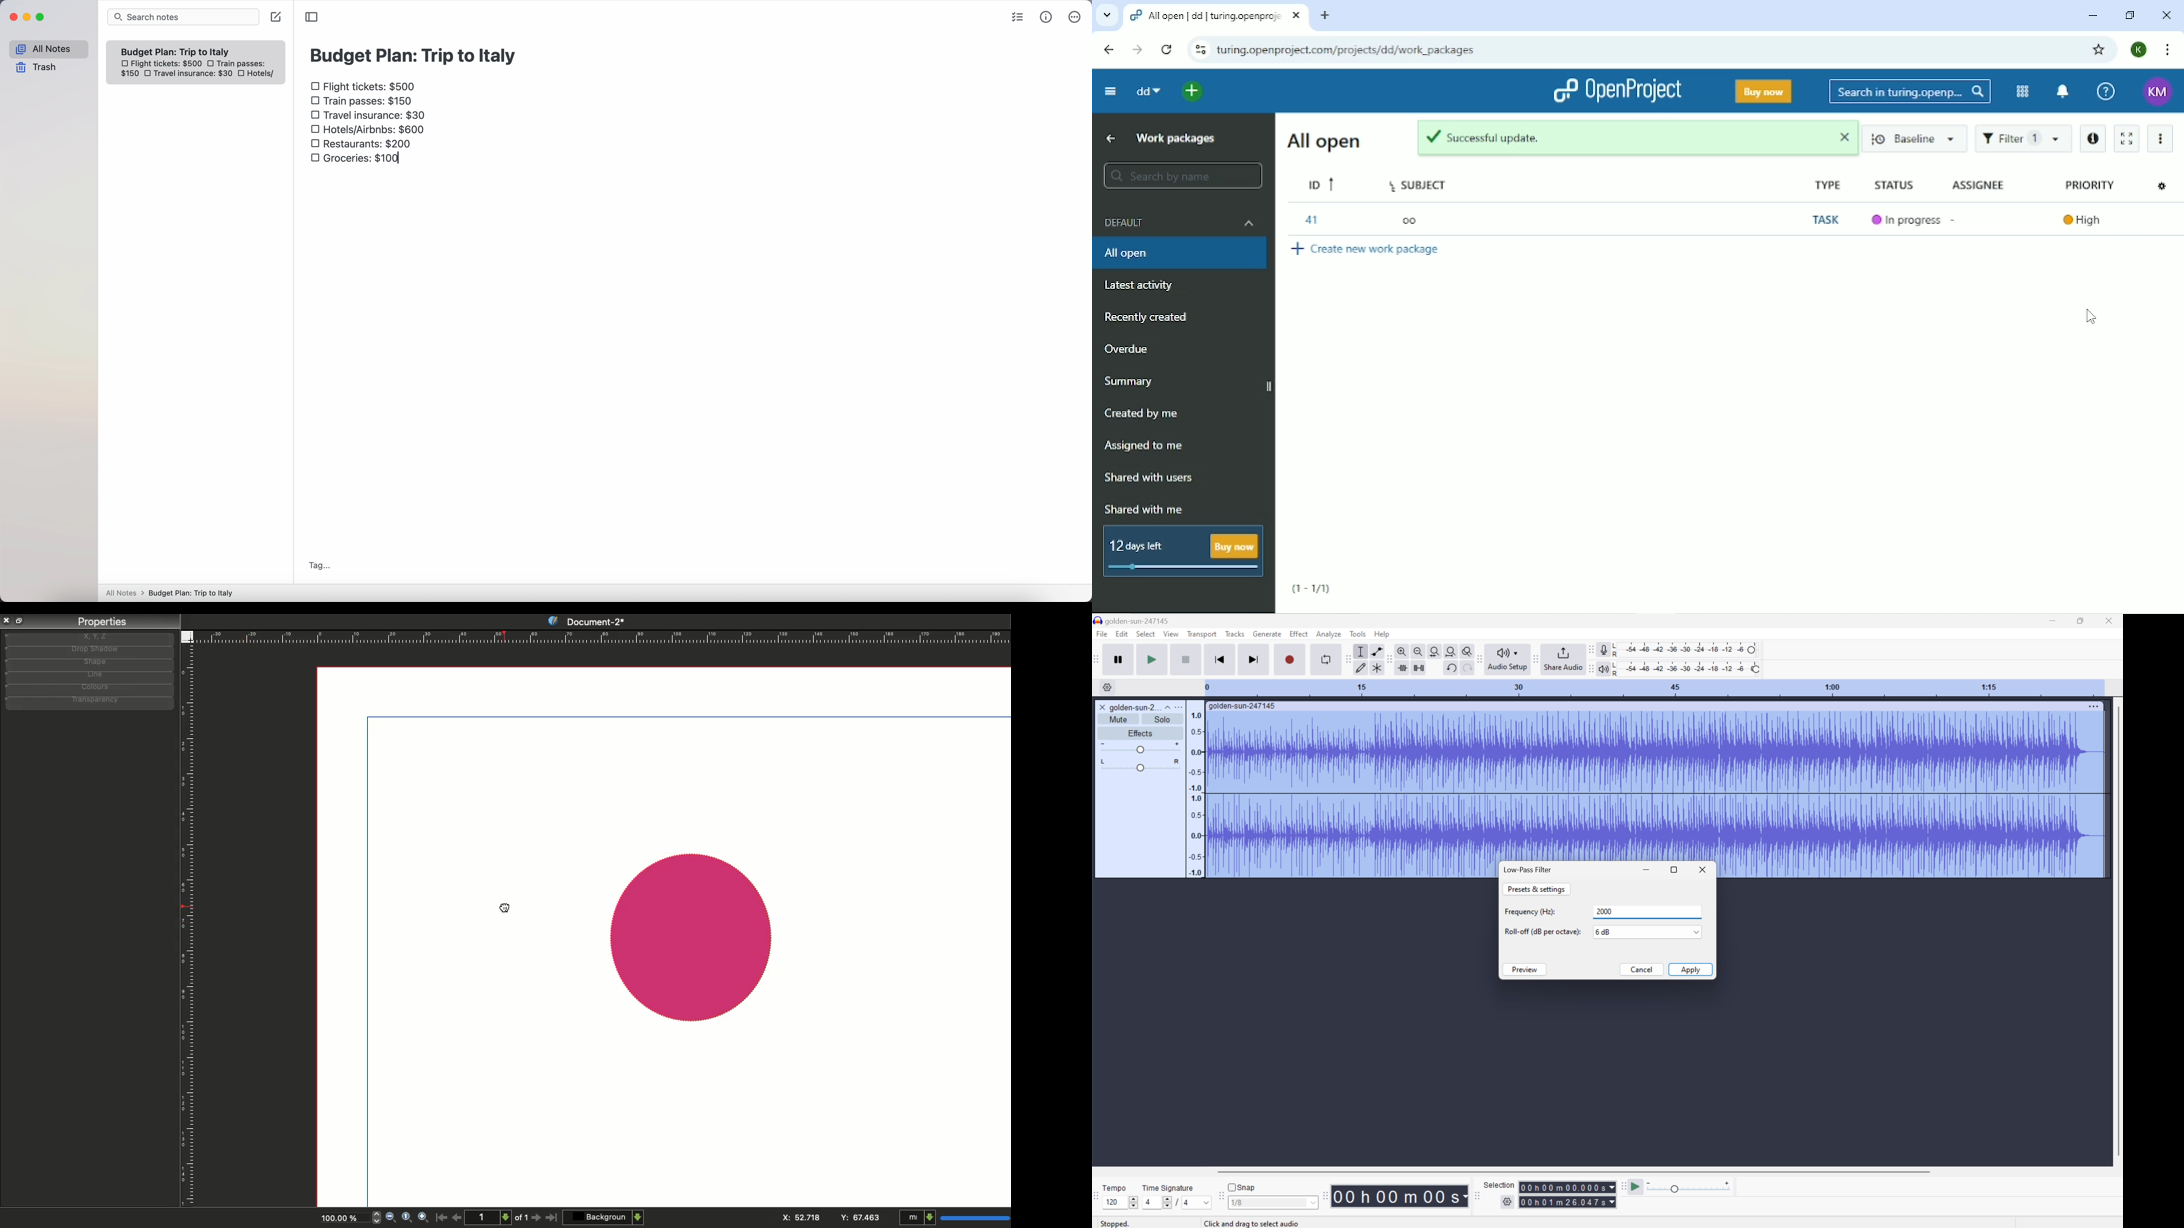 This screenshot has height=1232, width=2184. Describe the element at coordinates (407, 1217) in the screenshot. I see `Zoom to` at that location.